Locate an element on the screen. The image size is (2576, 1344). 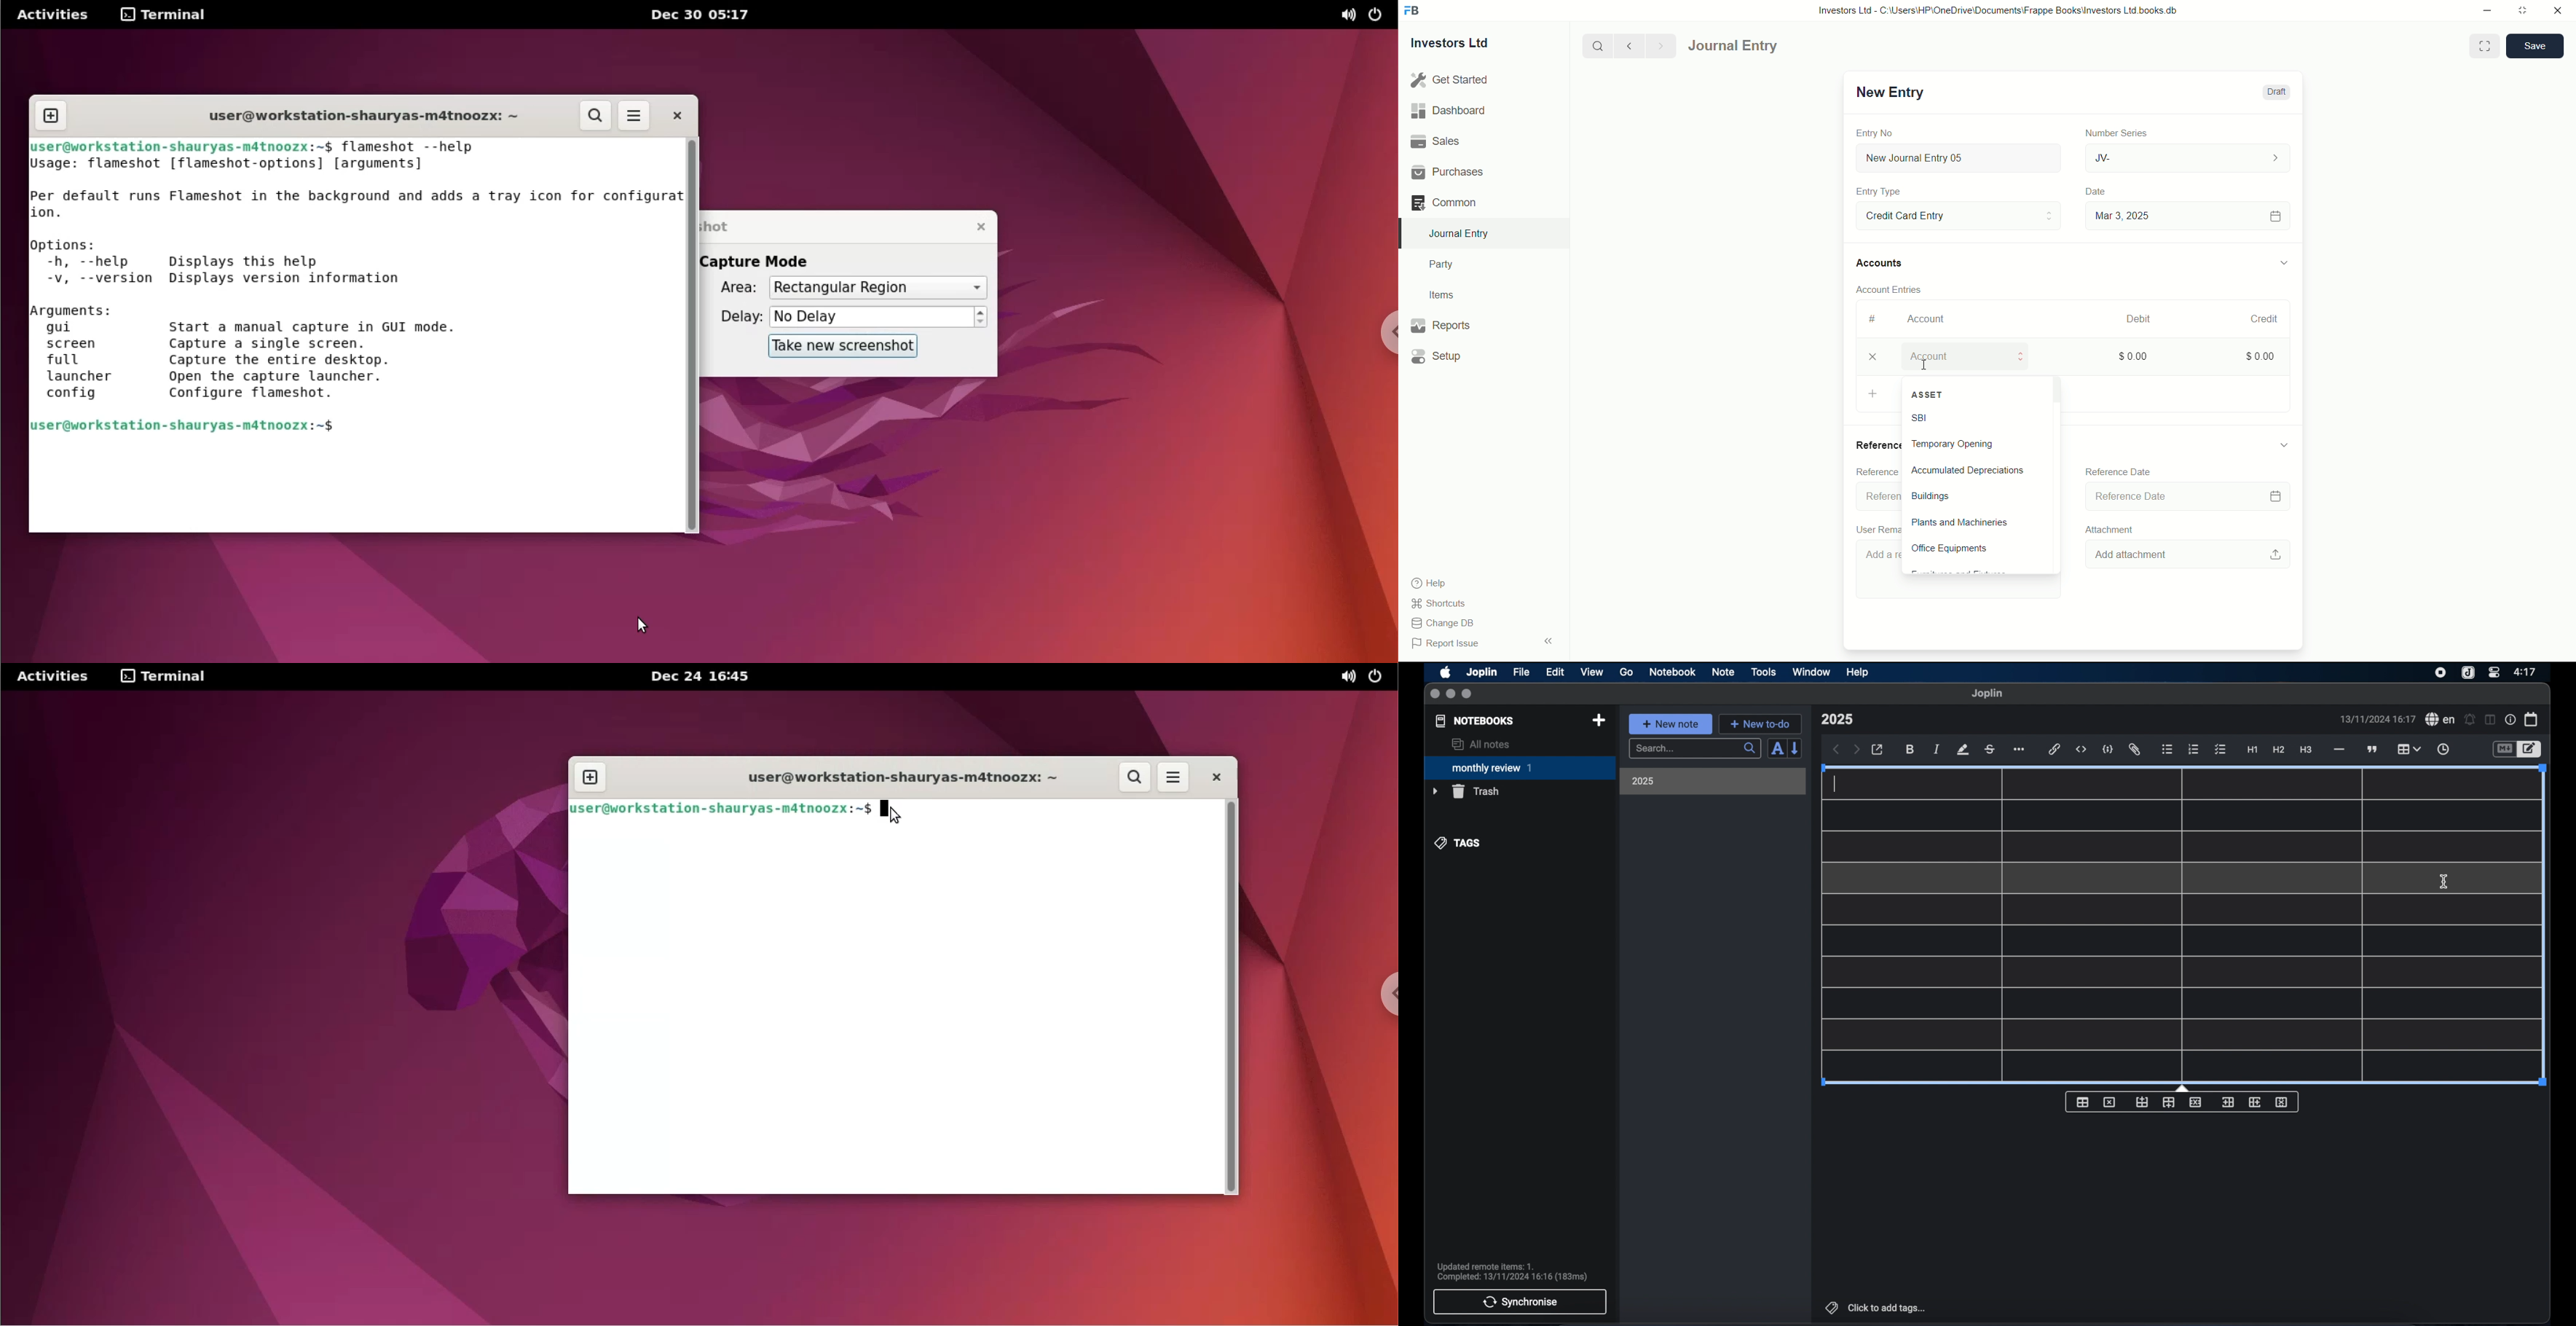
displays this help is located at coordinates (292, 262).